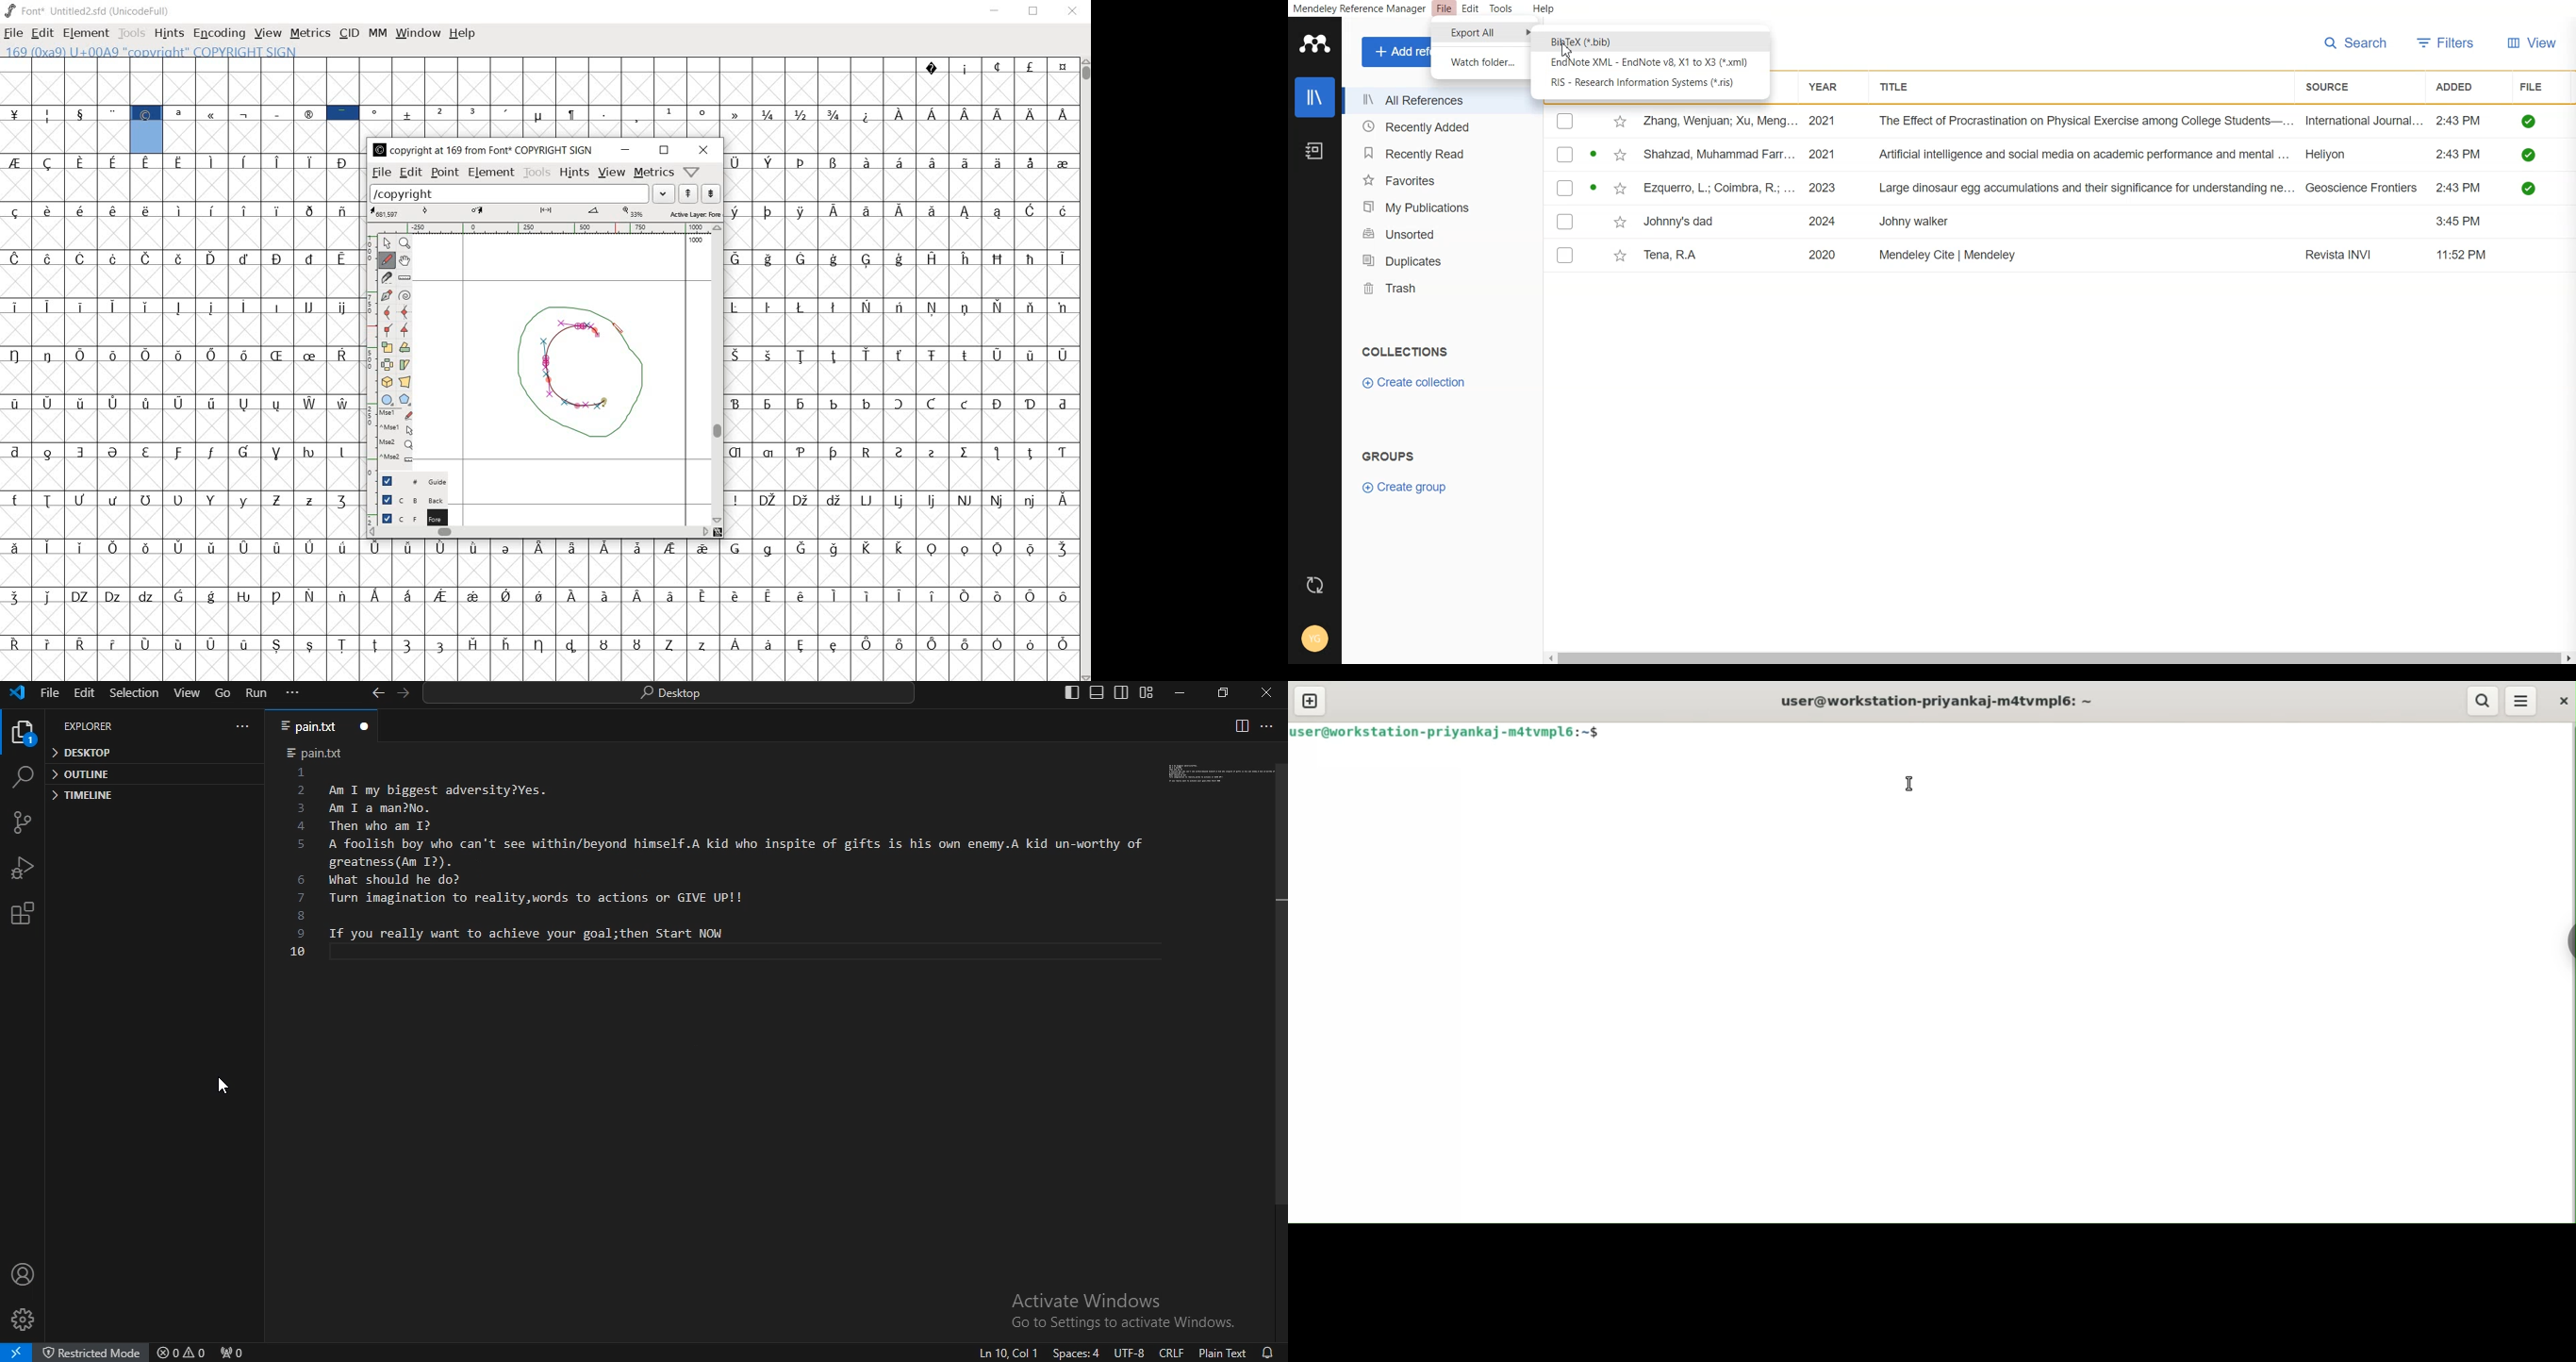  I want to click on Scroll right, so click(2568, 658).